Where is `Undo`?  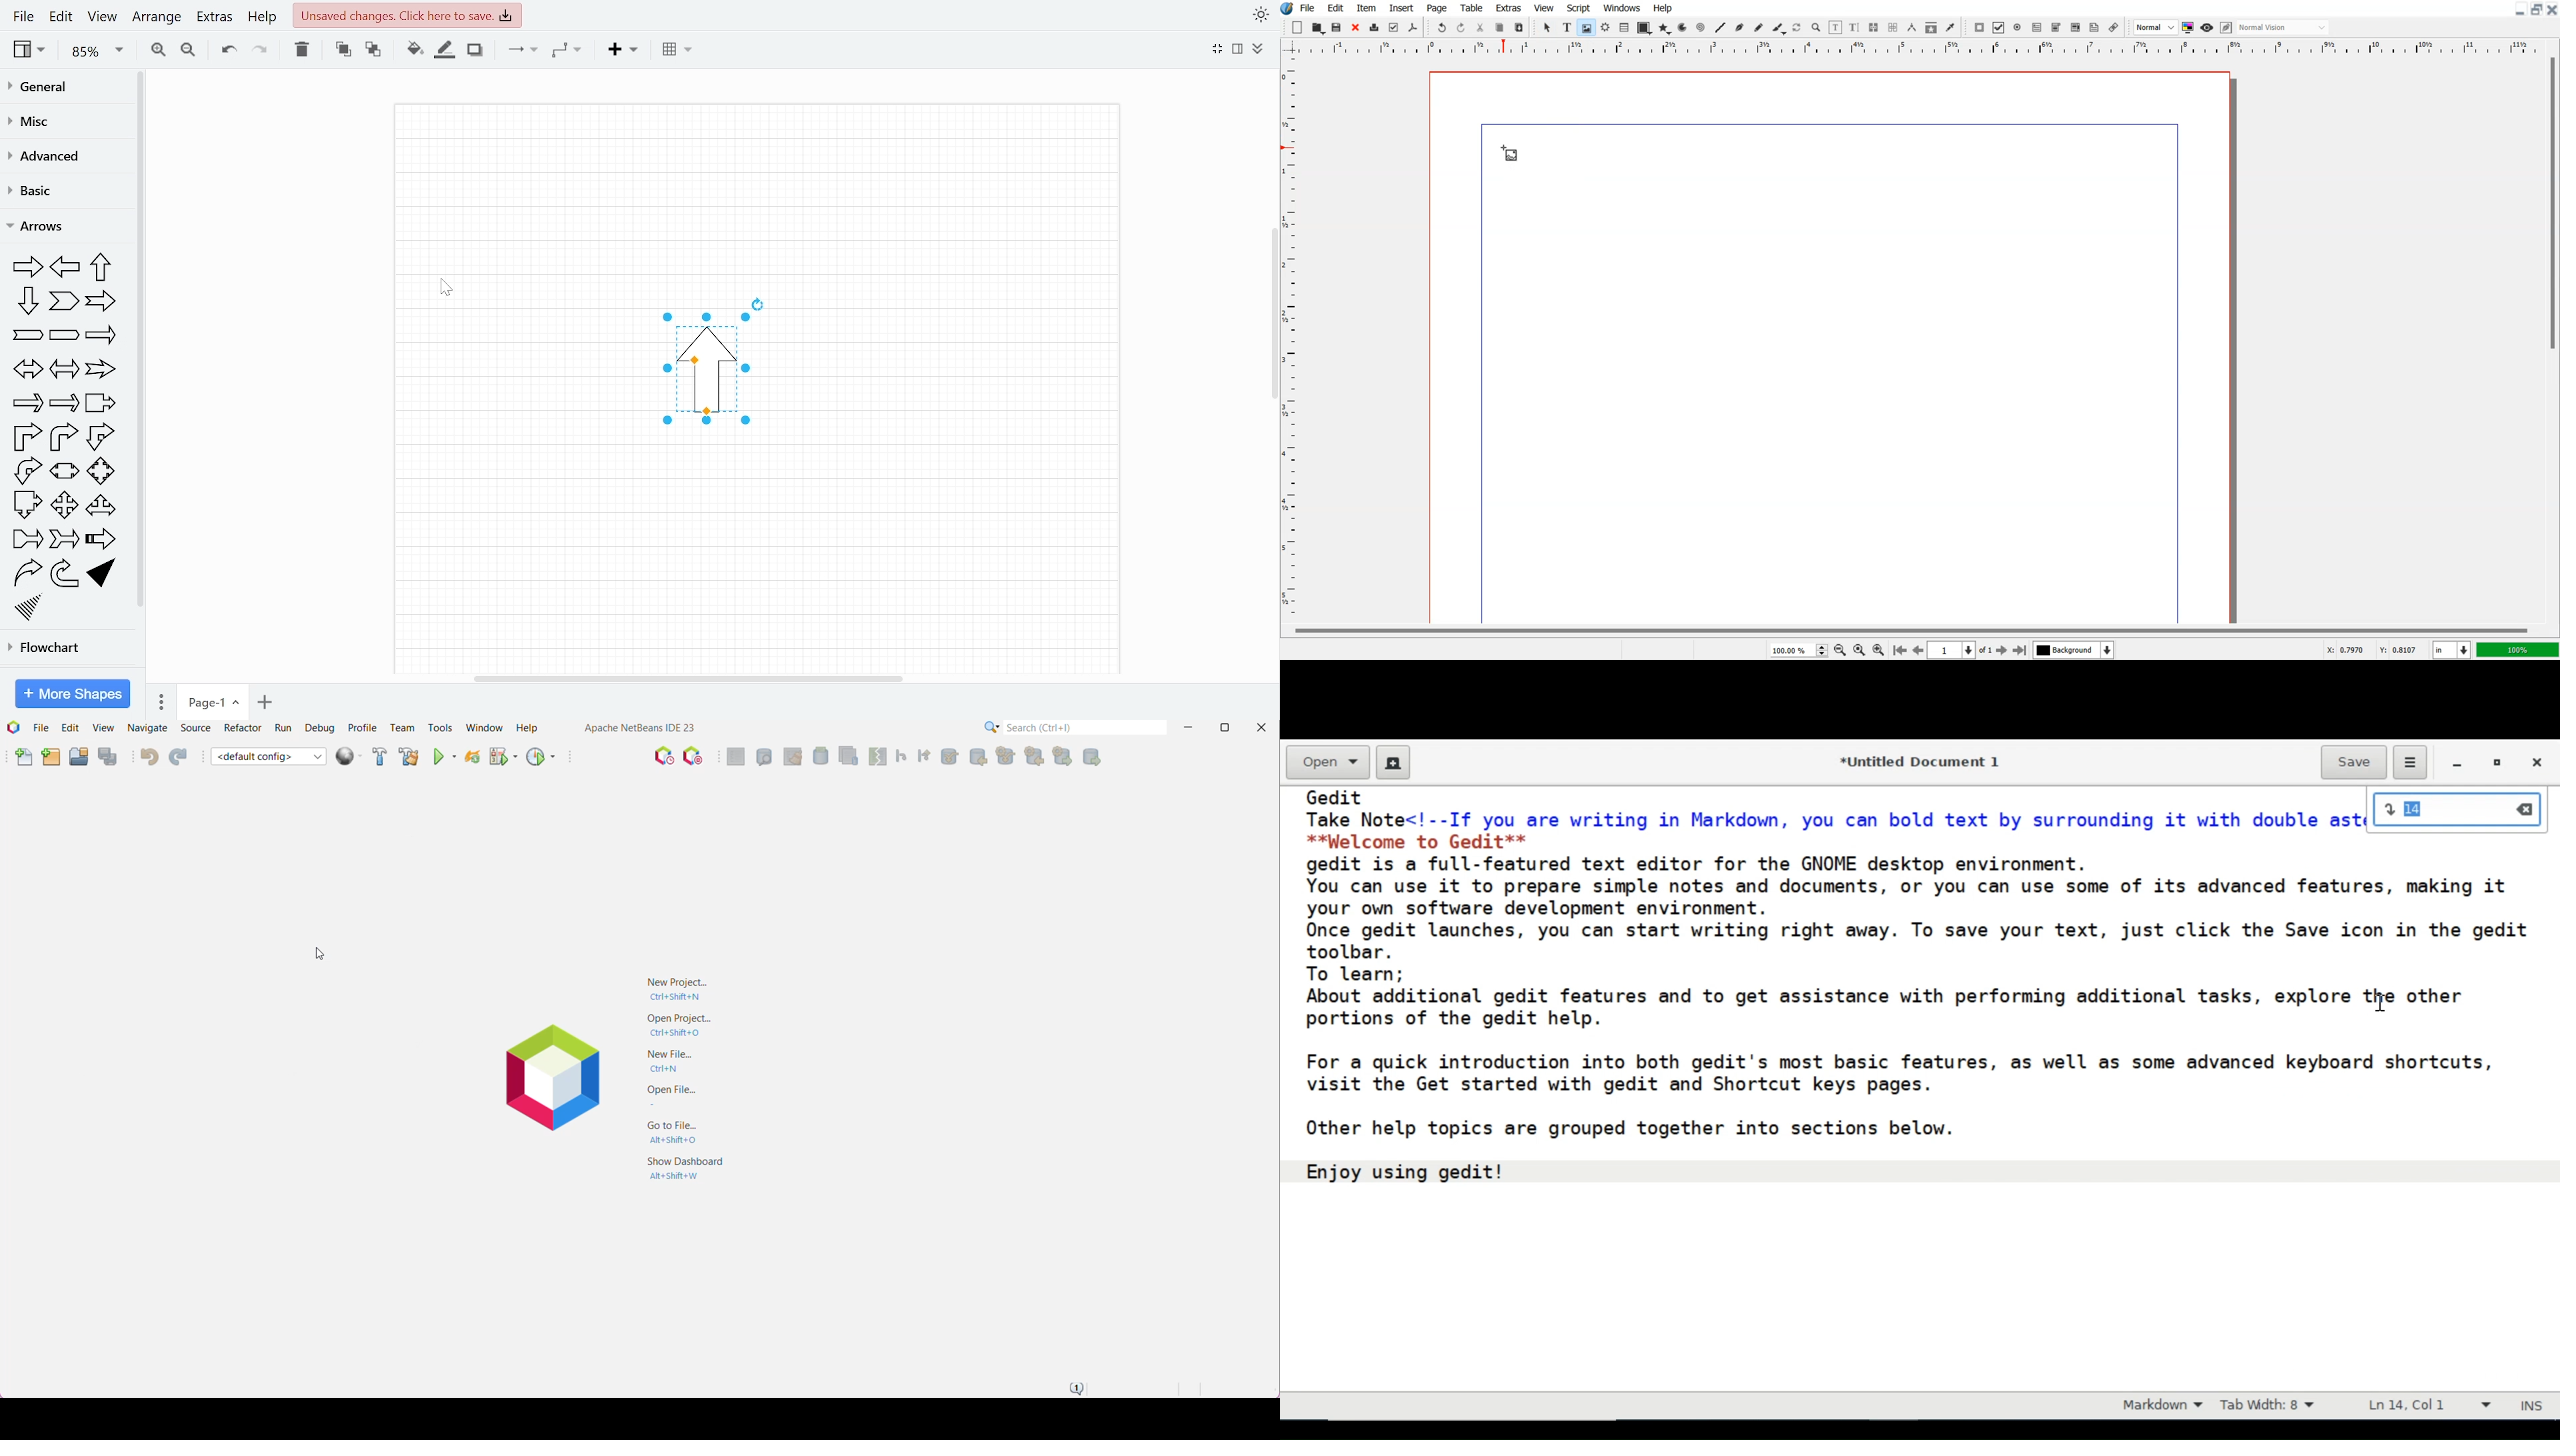
Undo is located at coordinates (1442, 27).